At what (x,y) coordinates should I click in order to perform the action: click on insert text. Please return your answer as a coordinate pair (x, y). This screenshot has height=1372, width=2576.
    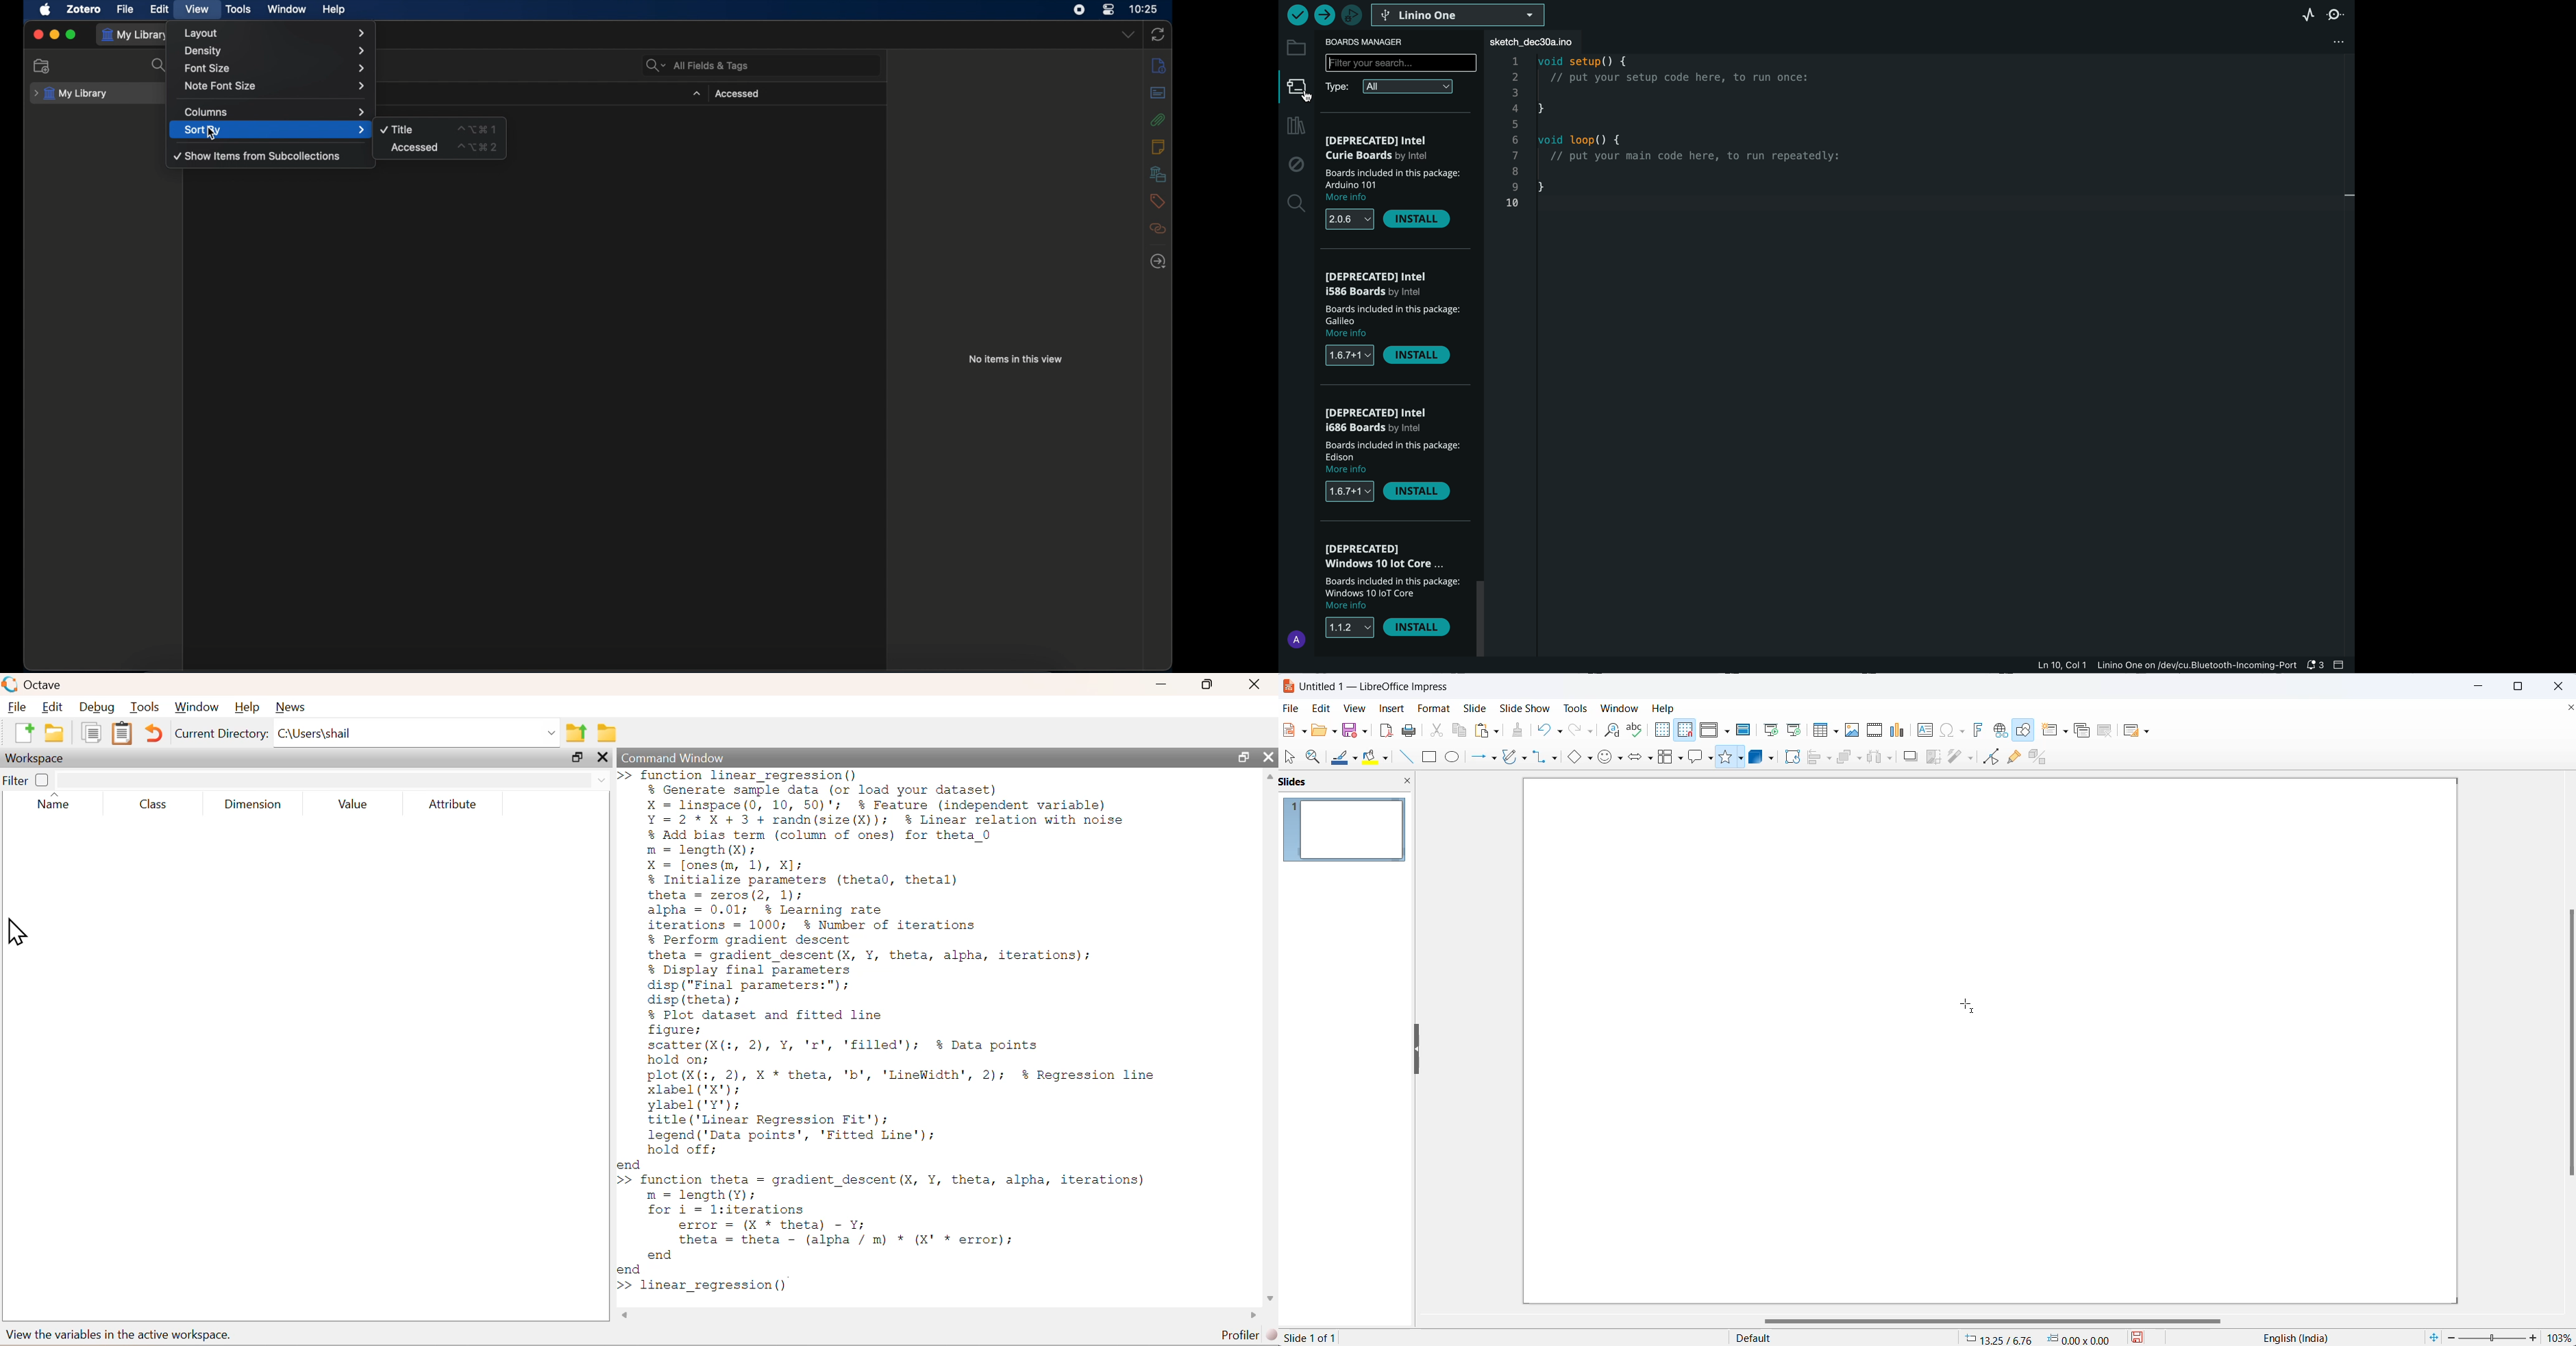
    Looking at the image, I should click on (1926, 732).